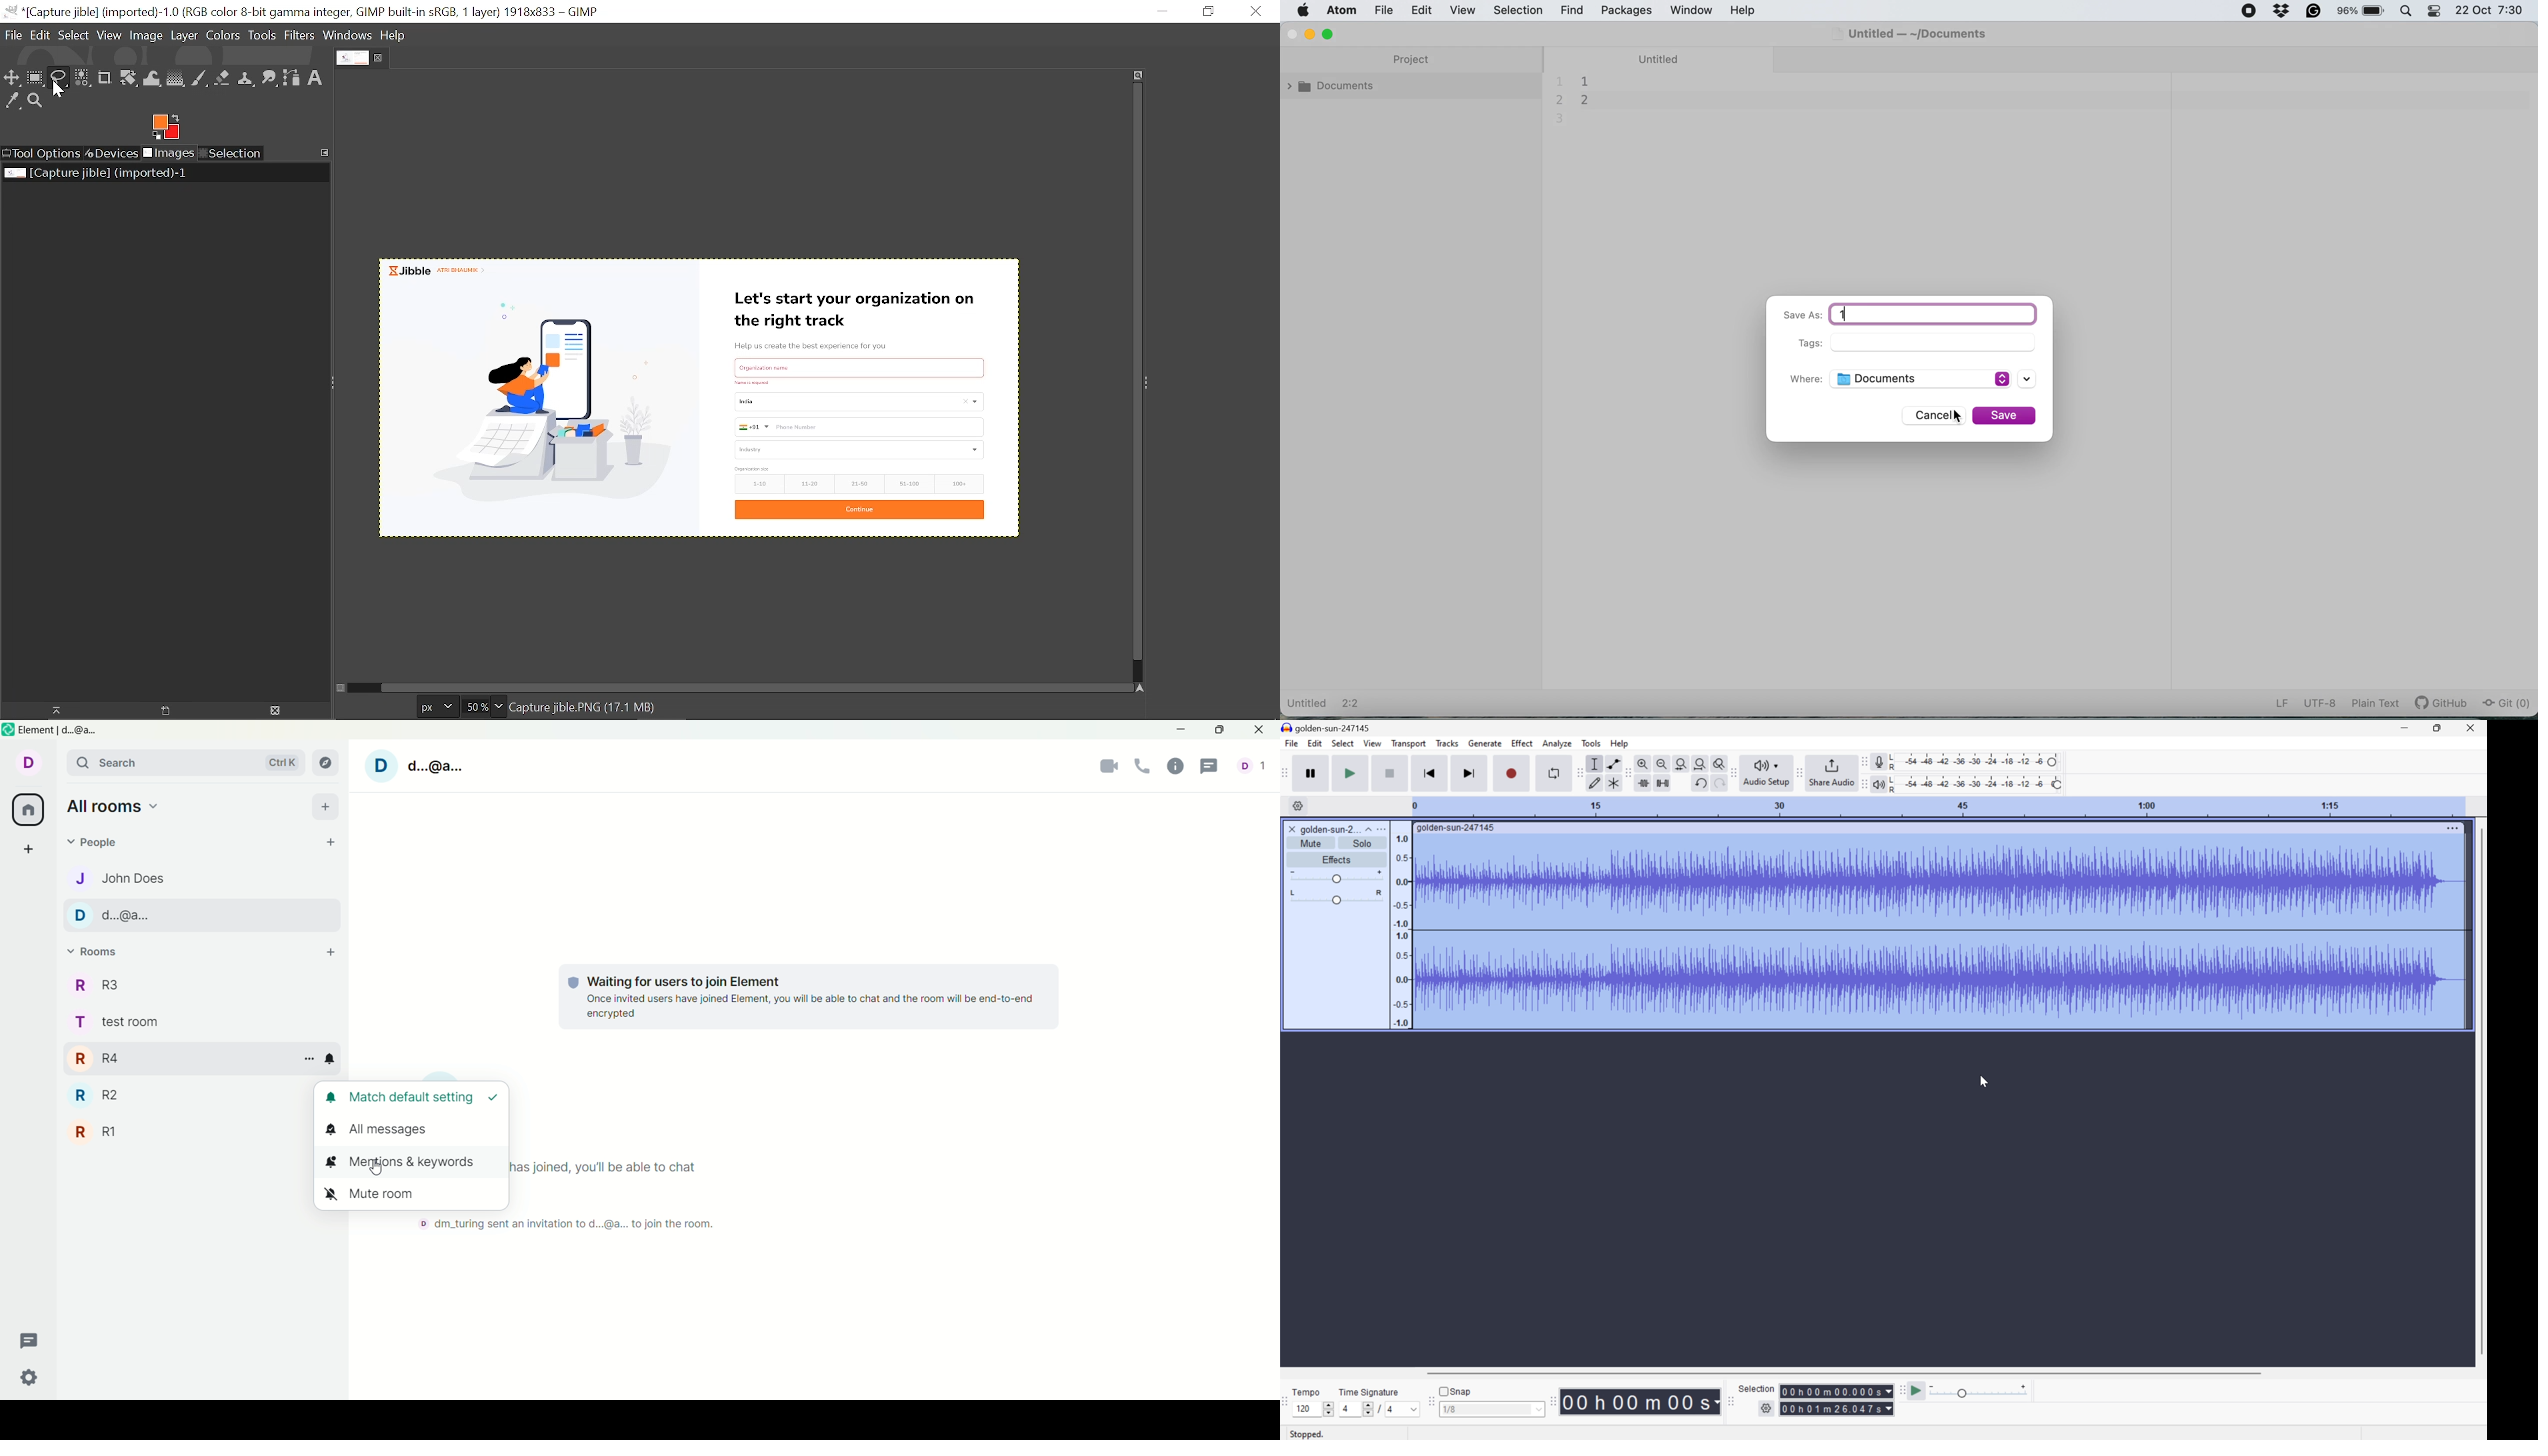  Describe the element at coordinates (1556, 743) in the screenshot. I see `Analyze` at that location.